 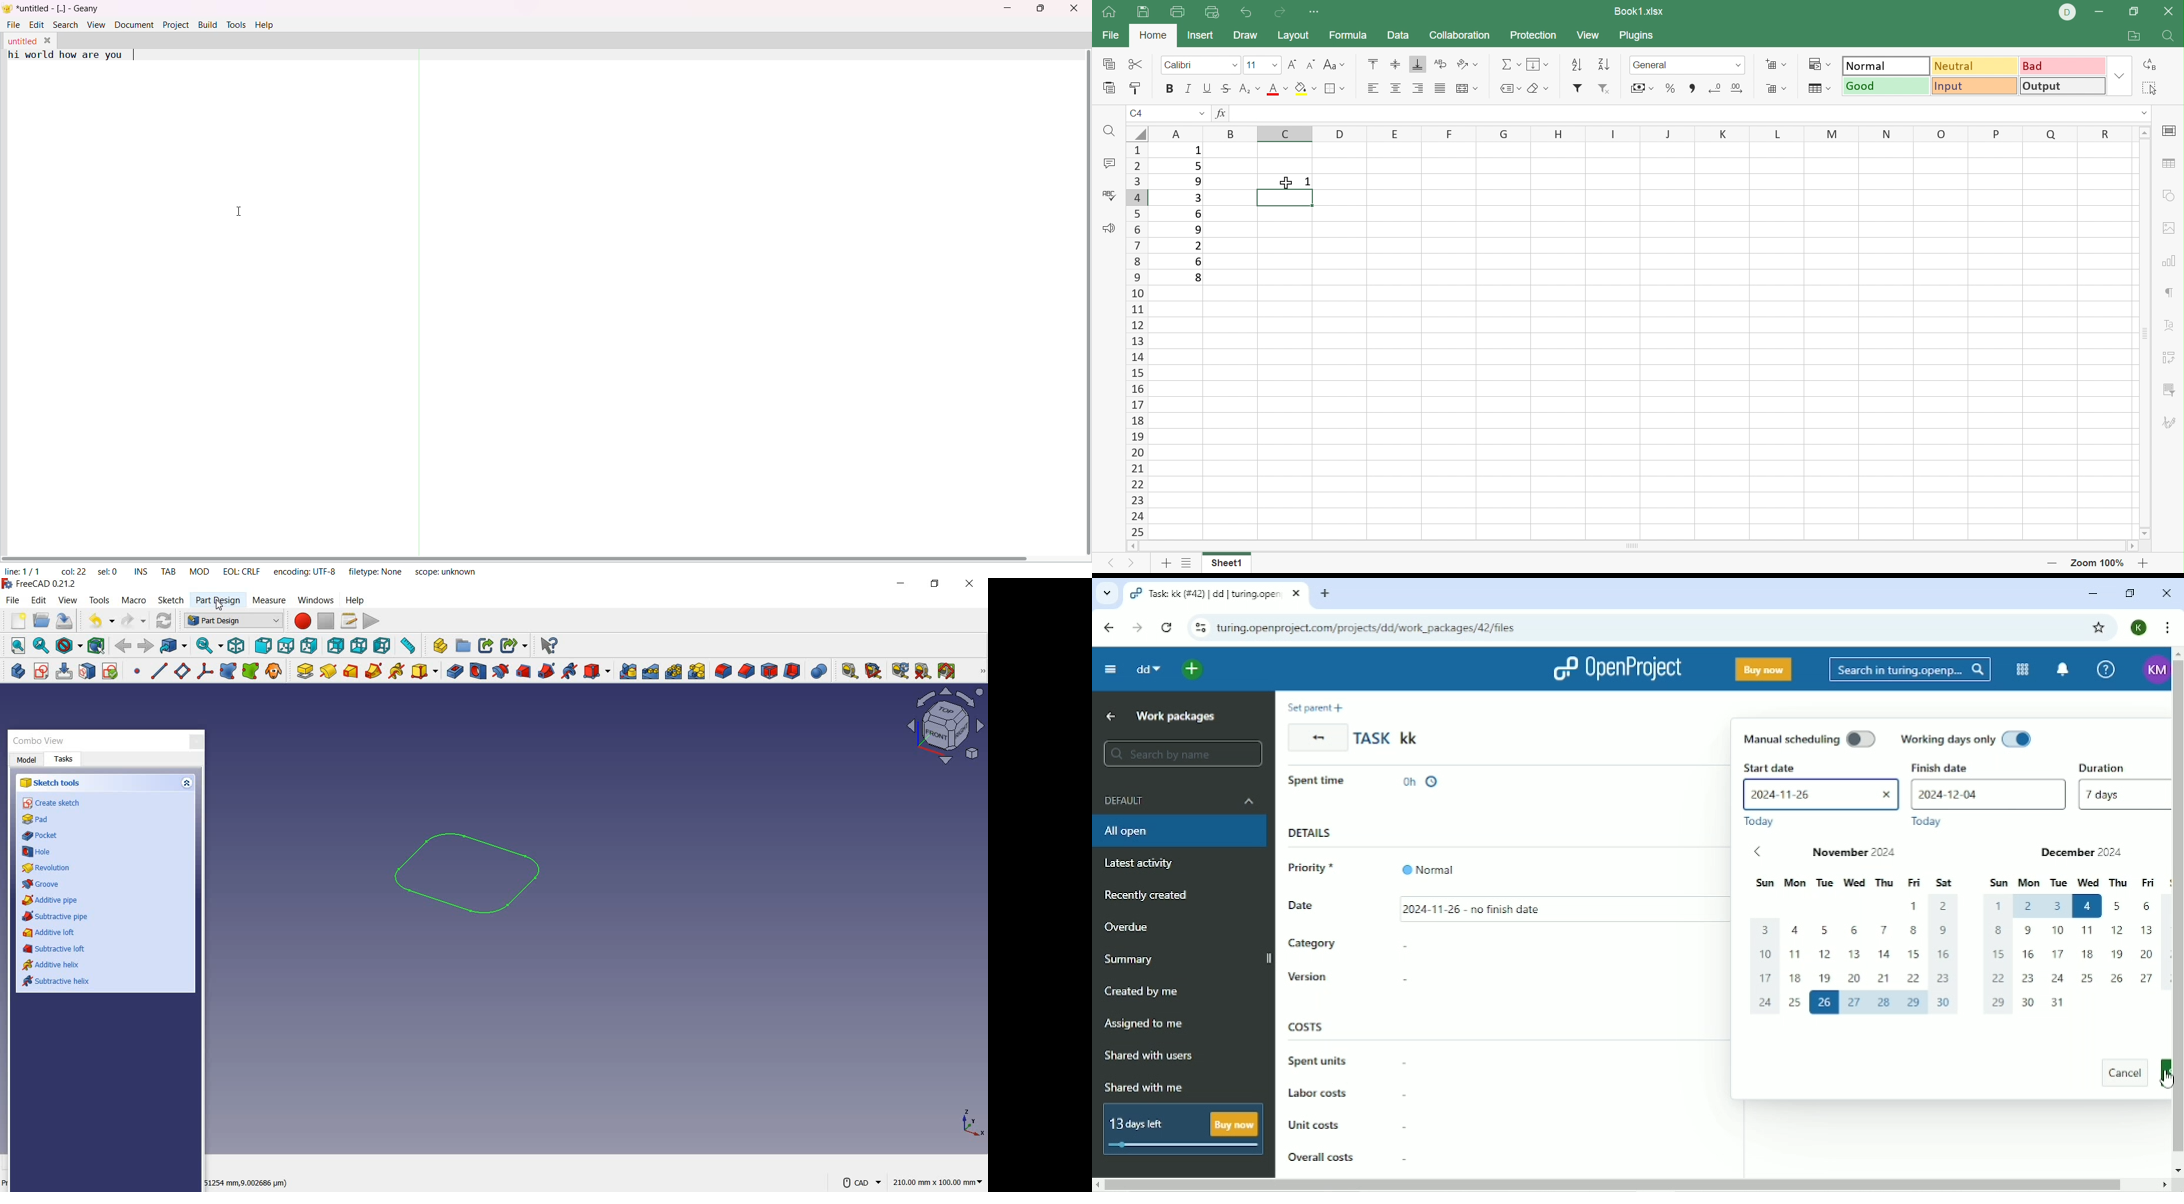 What do you see at coordinates (176, 24) in the screenshot?
I see `project` at bounding box center [176, 24].